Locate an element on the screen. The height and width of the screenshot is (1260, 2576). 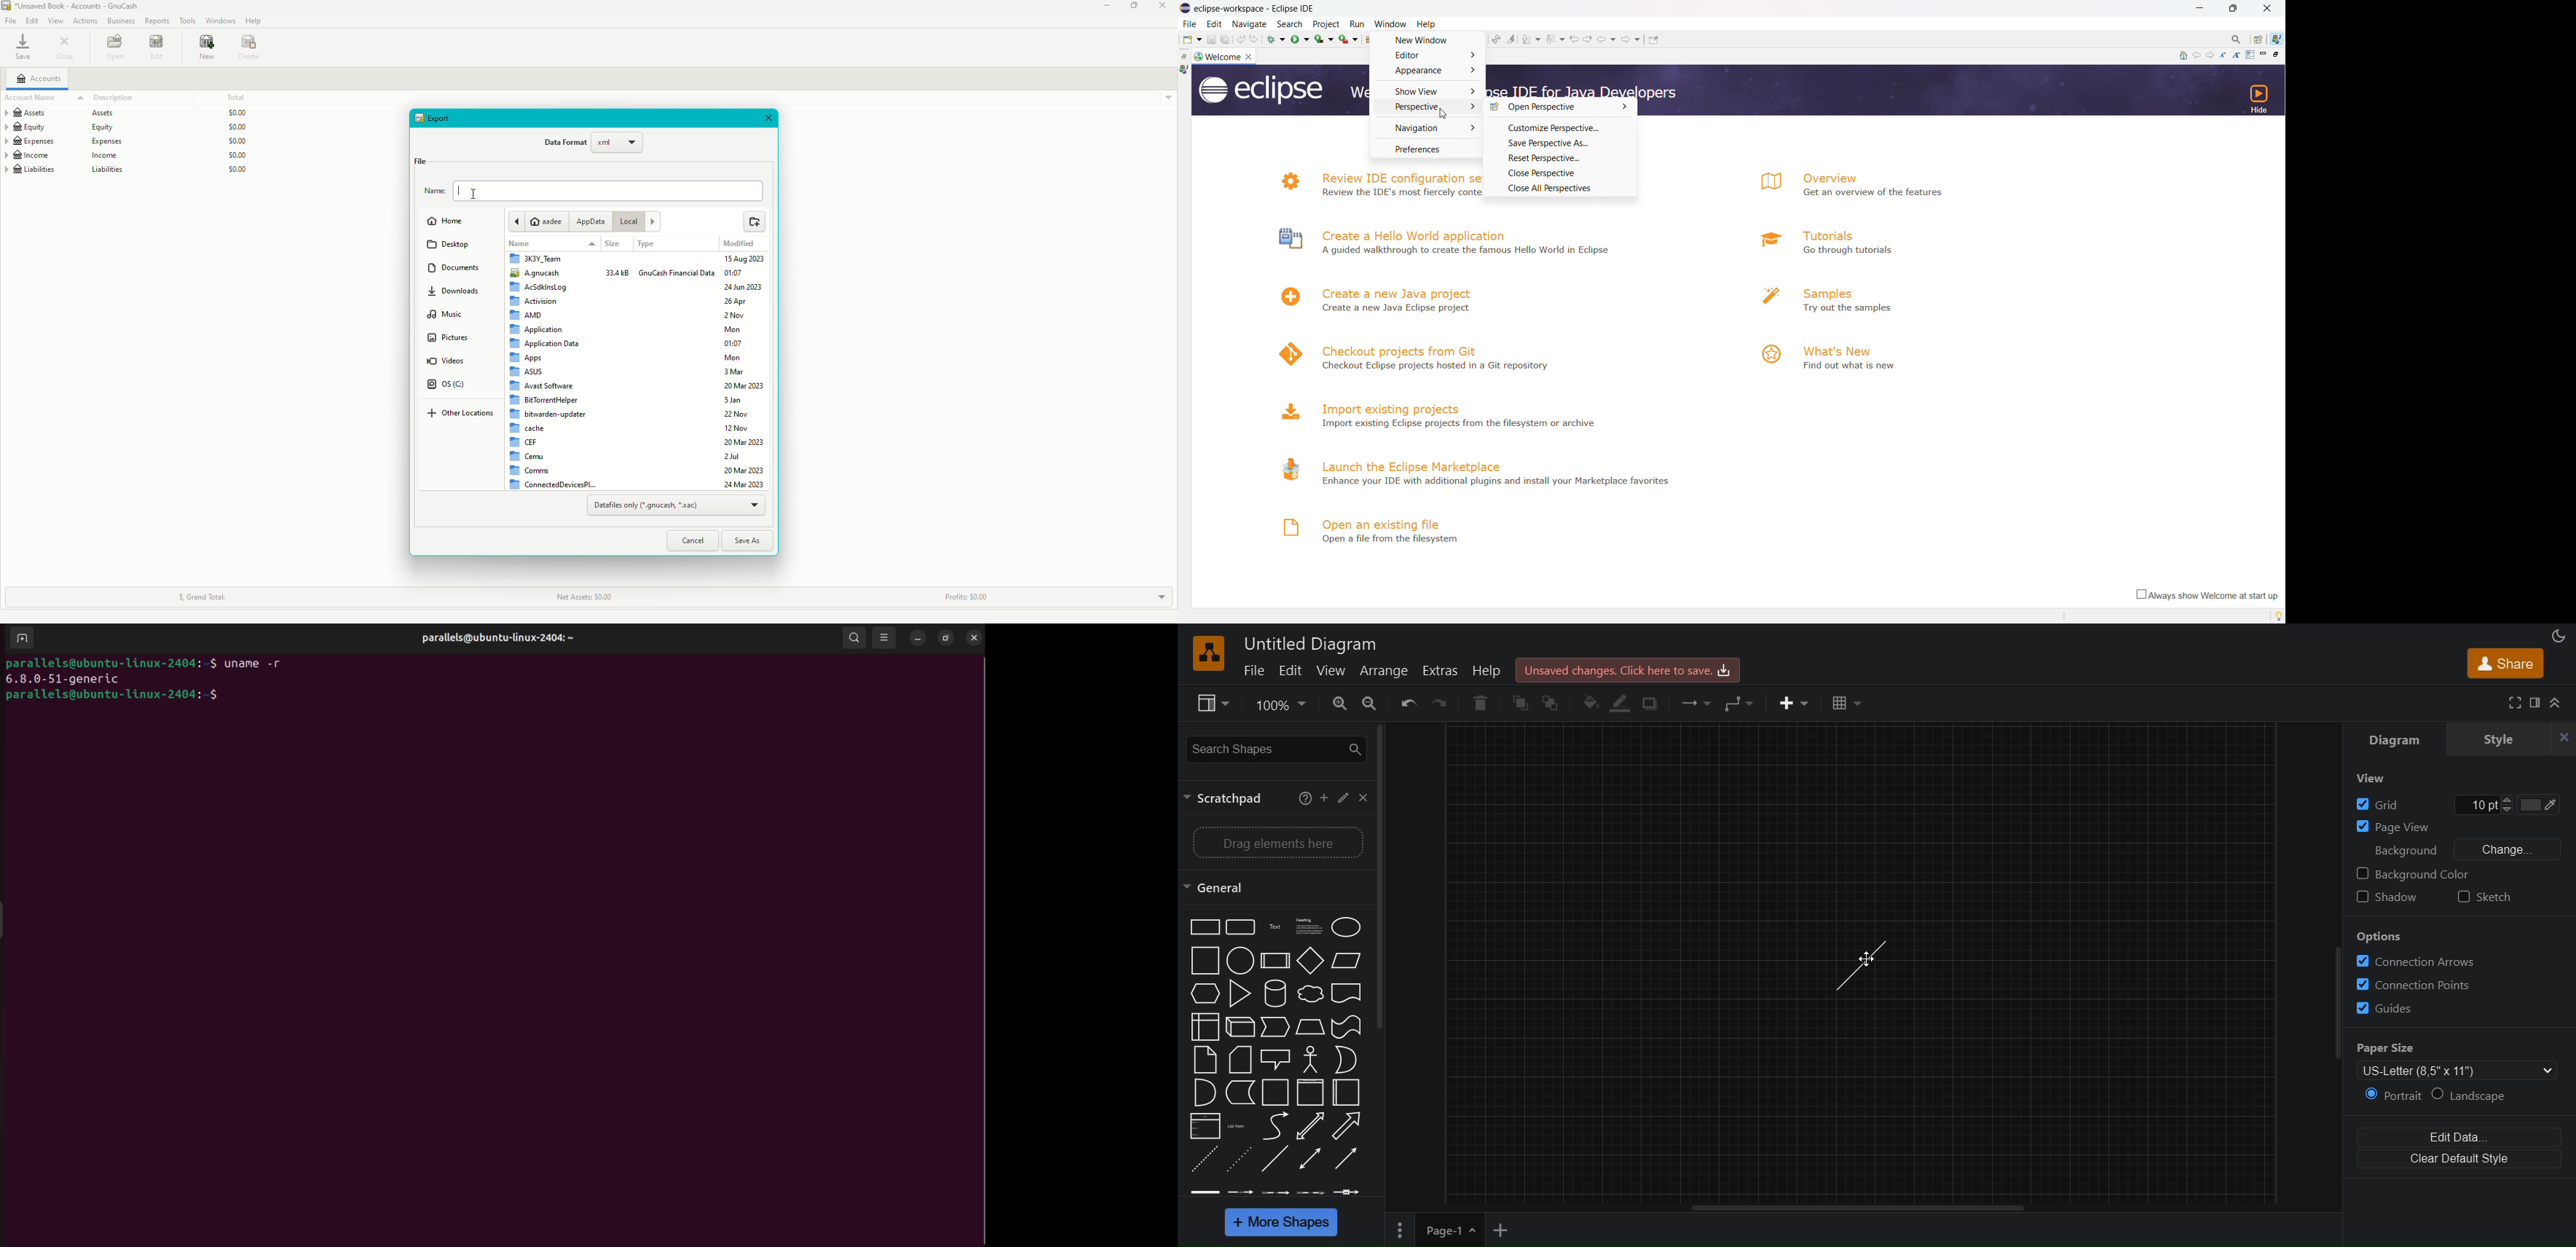
format is located at coordinates (2537, 703).